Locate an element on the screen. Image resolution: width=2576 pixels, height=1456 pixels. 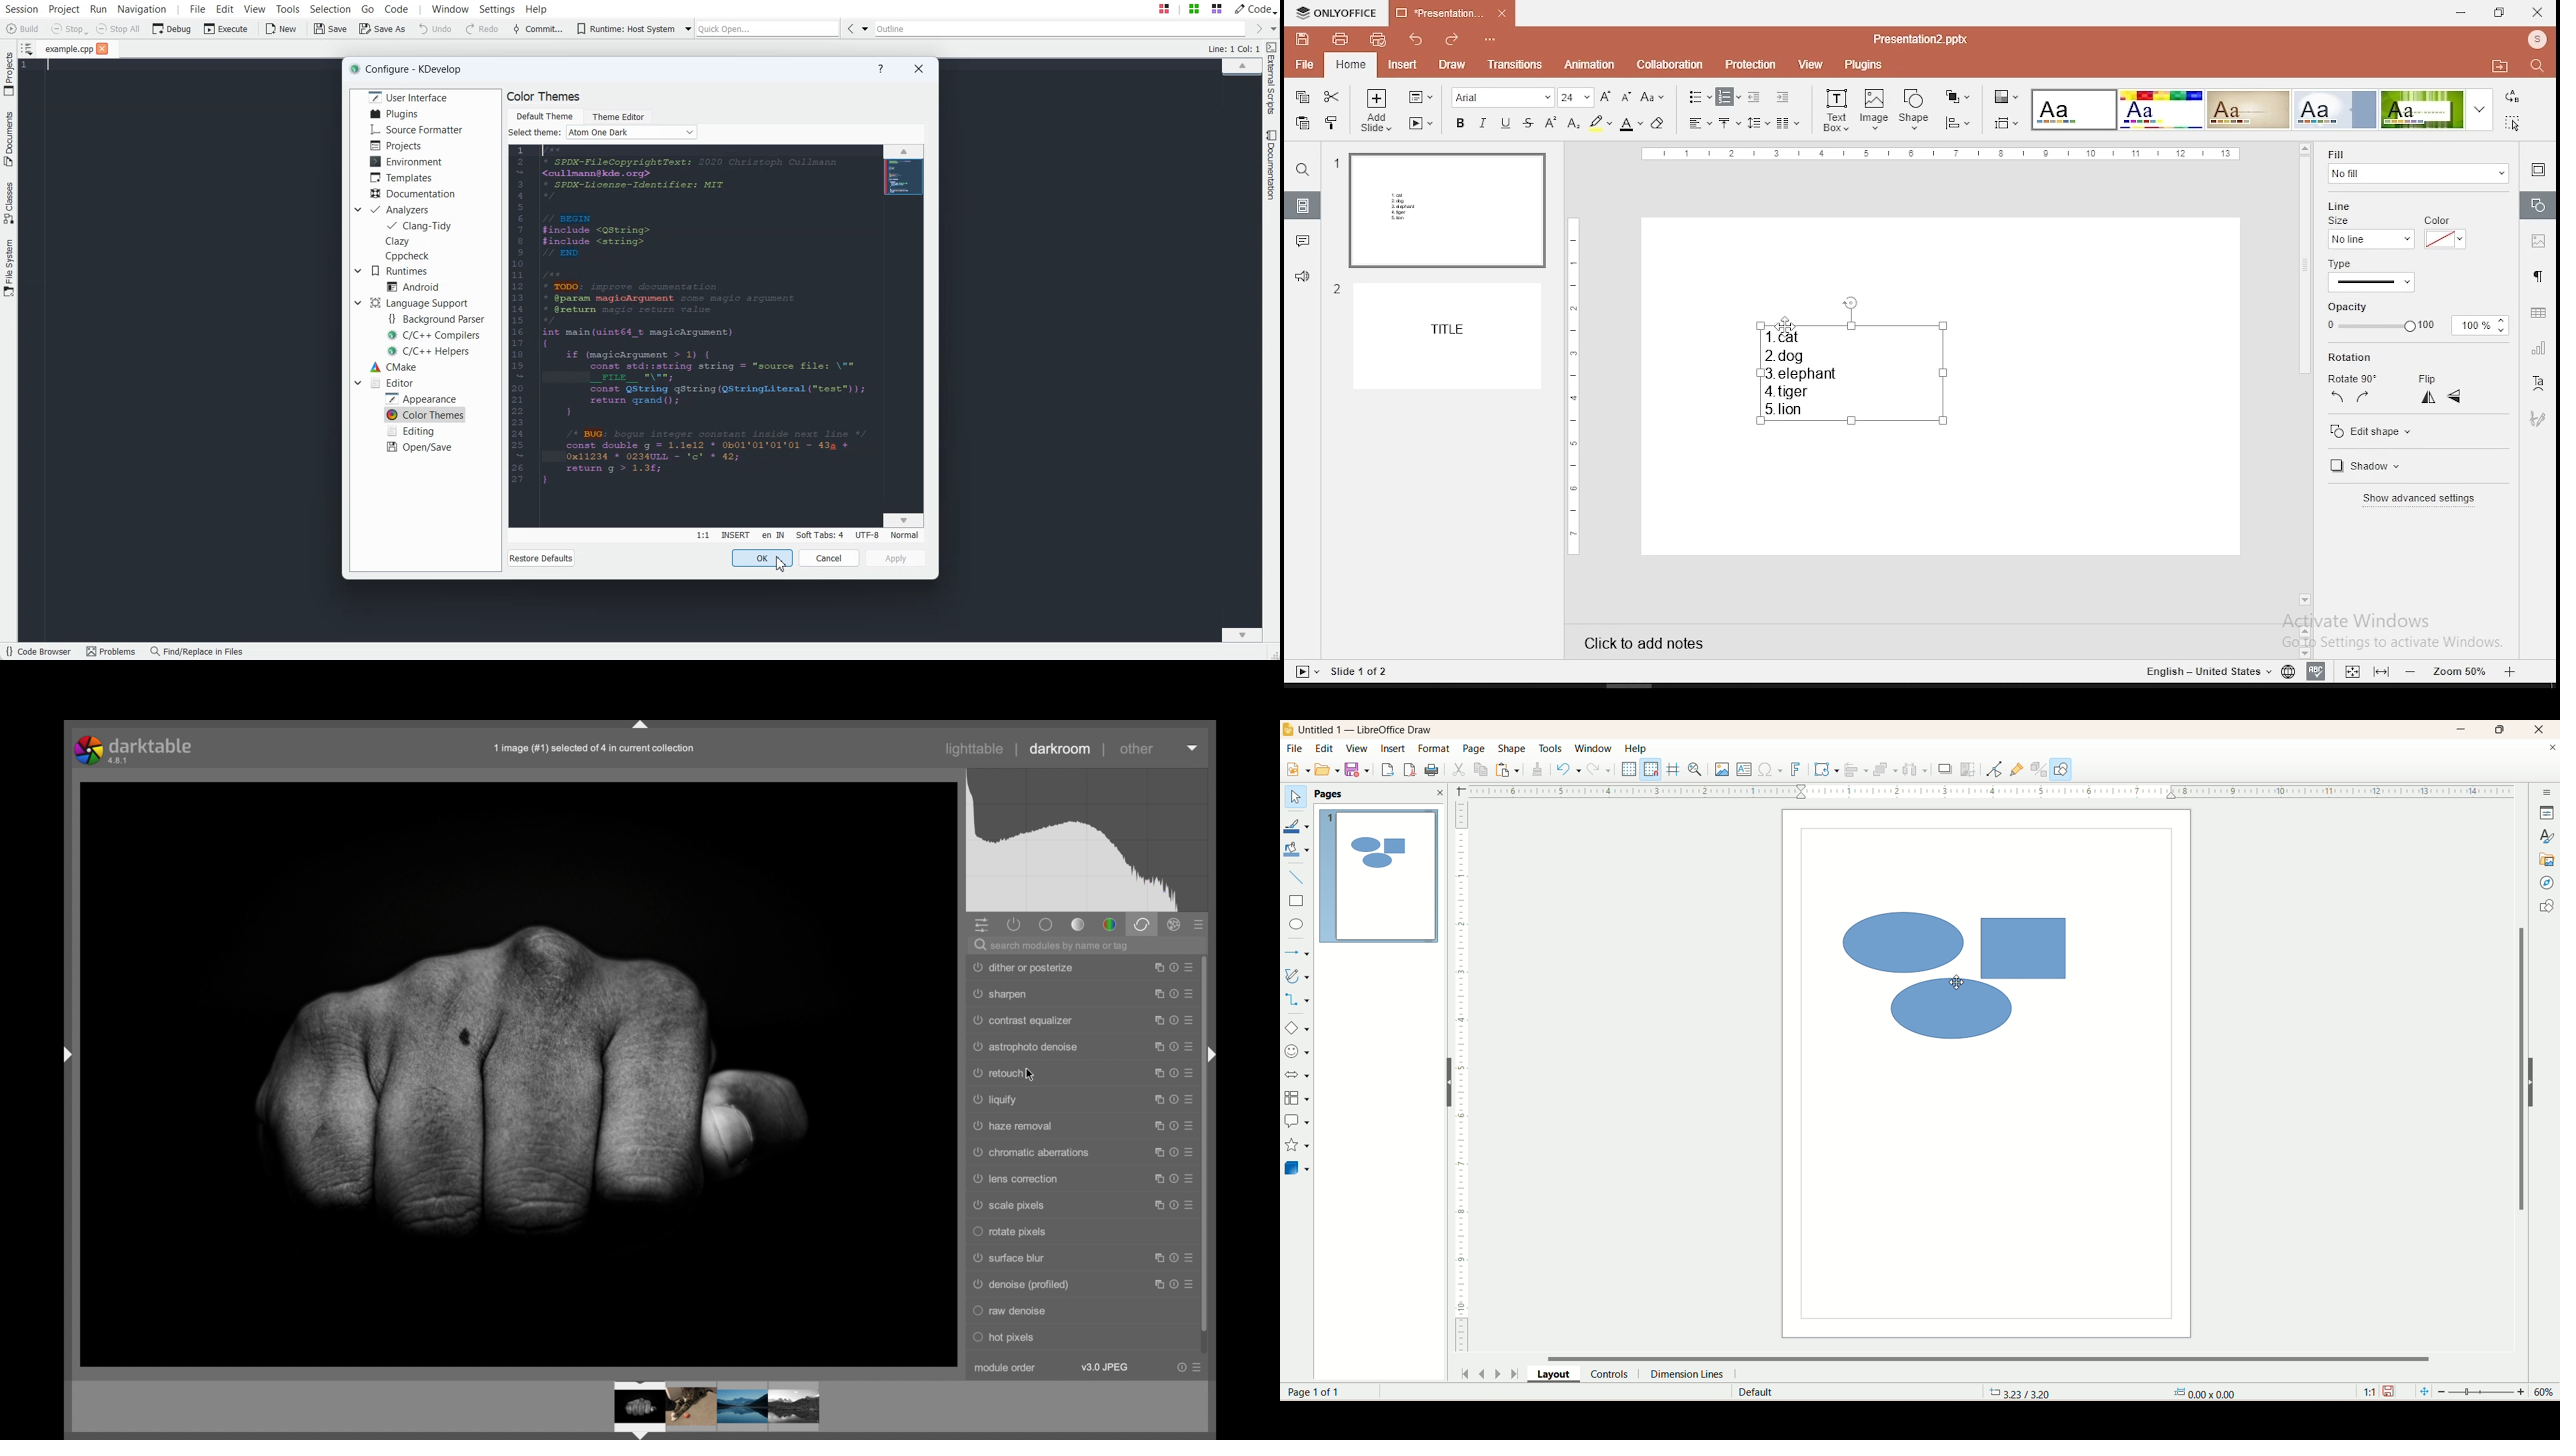
Normal is located at coordinates (904, 535).